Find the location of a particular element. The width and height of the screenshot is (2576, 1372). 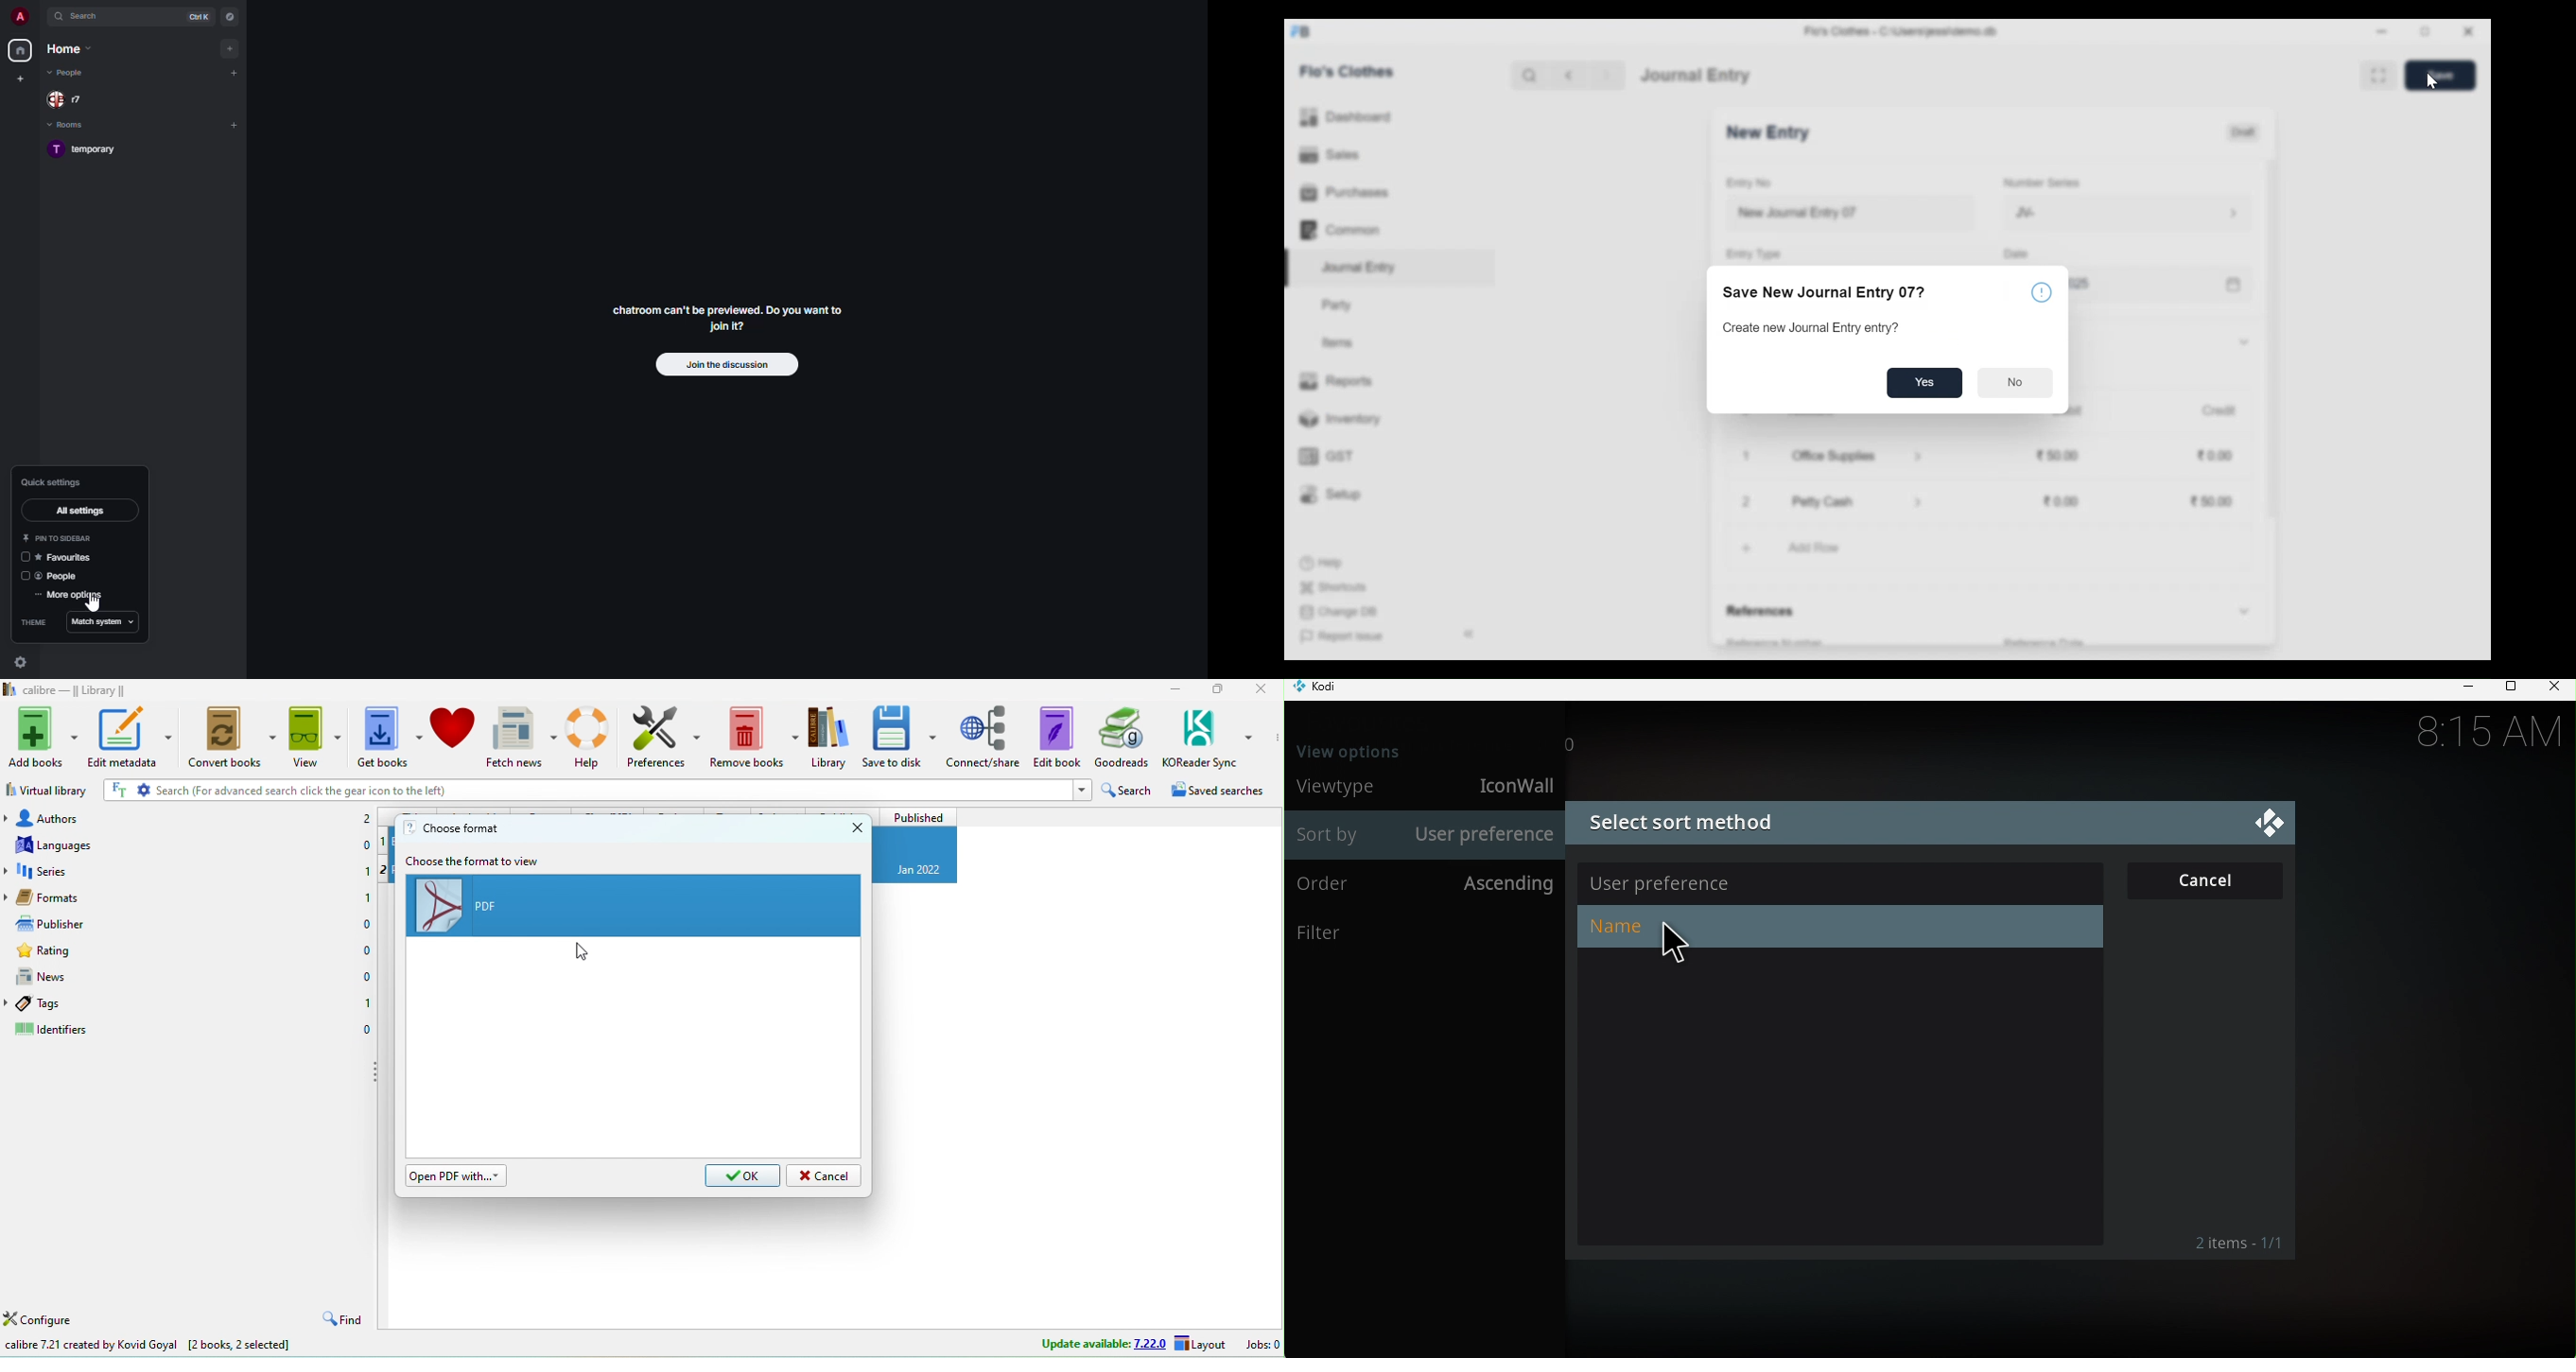

update available 7.22.0 is located at coordinates (1104, 1342).